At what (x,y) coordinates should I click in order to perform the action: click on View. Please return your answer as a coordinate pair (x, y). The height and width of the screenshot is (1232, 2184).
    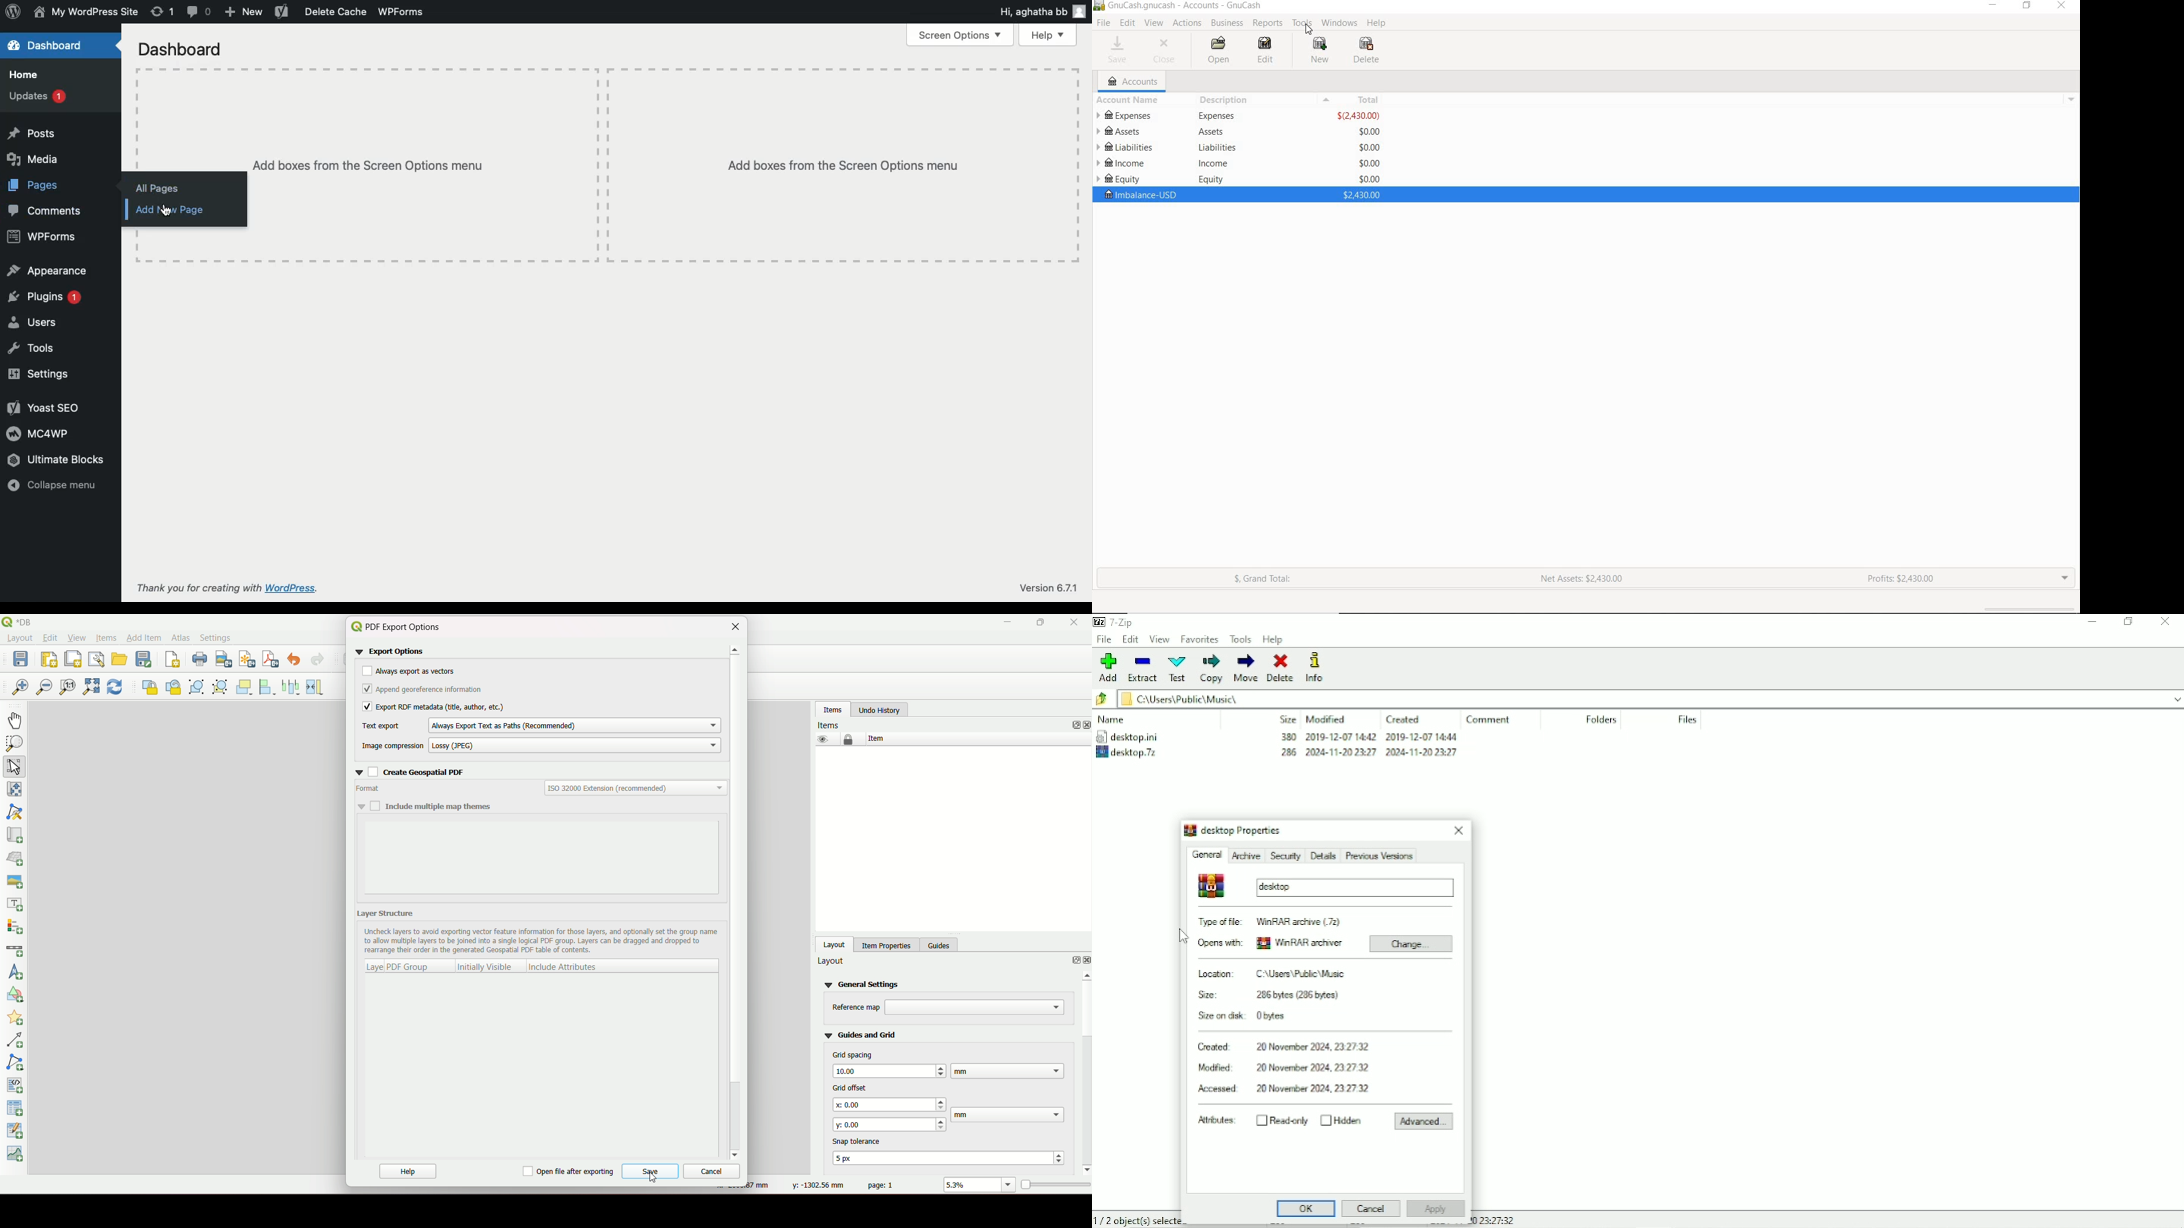
    Looking at the image, I should click on (1161, 639).